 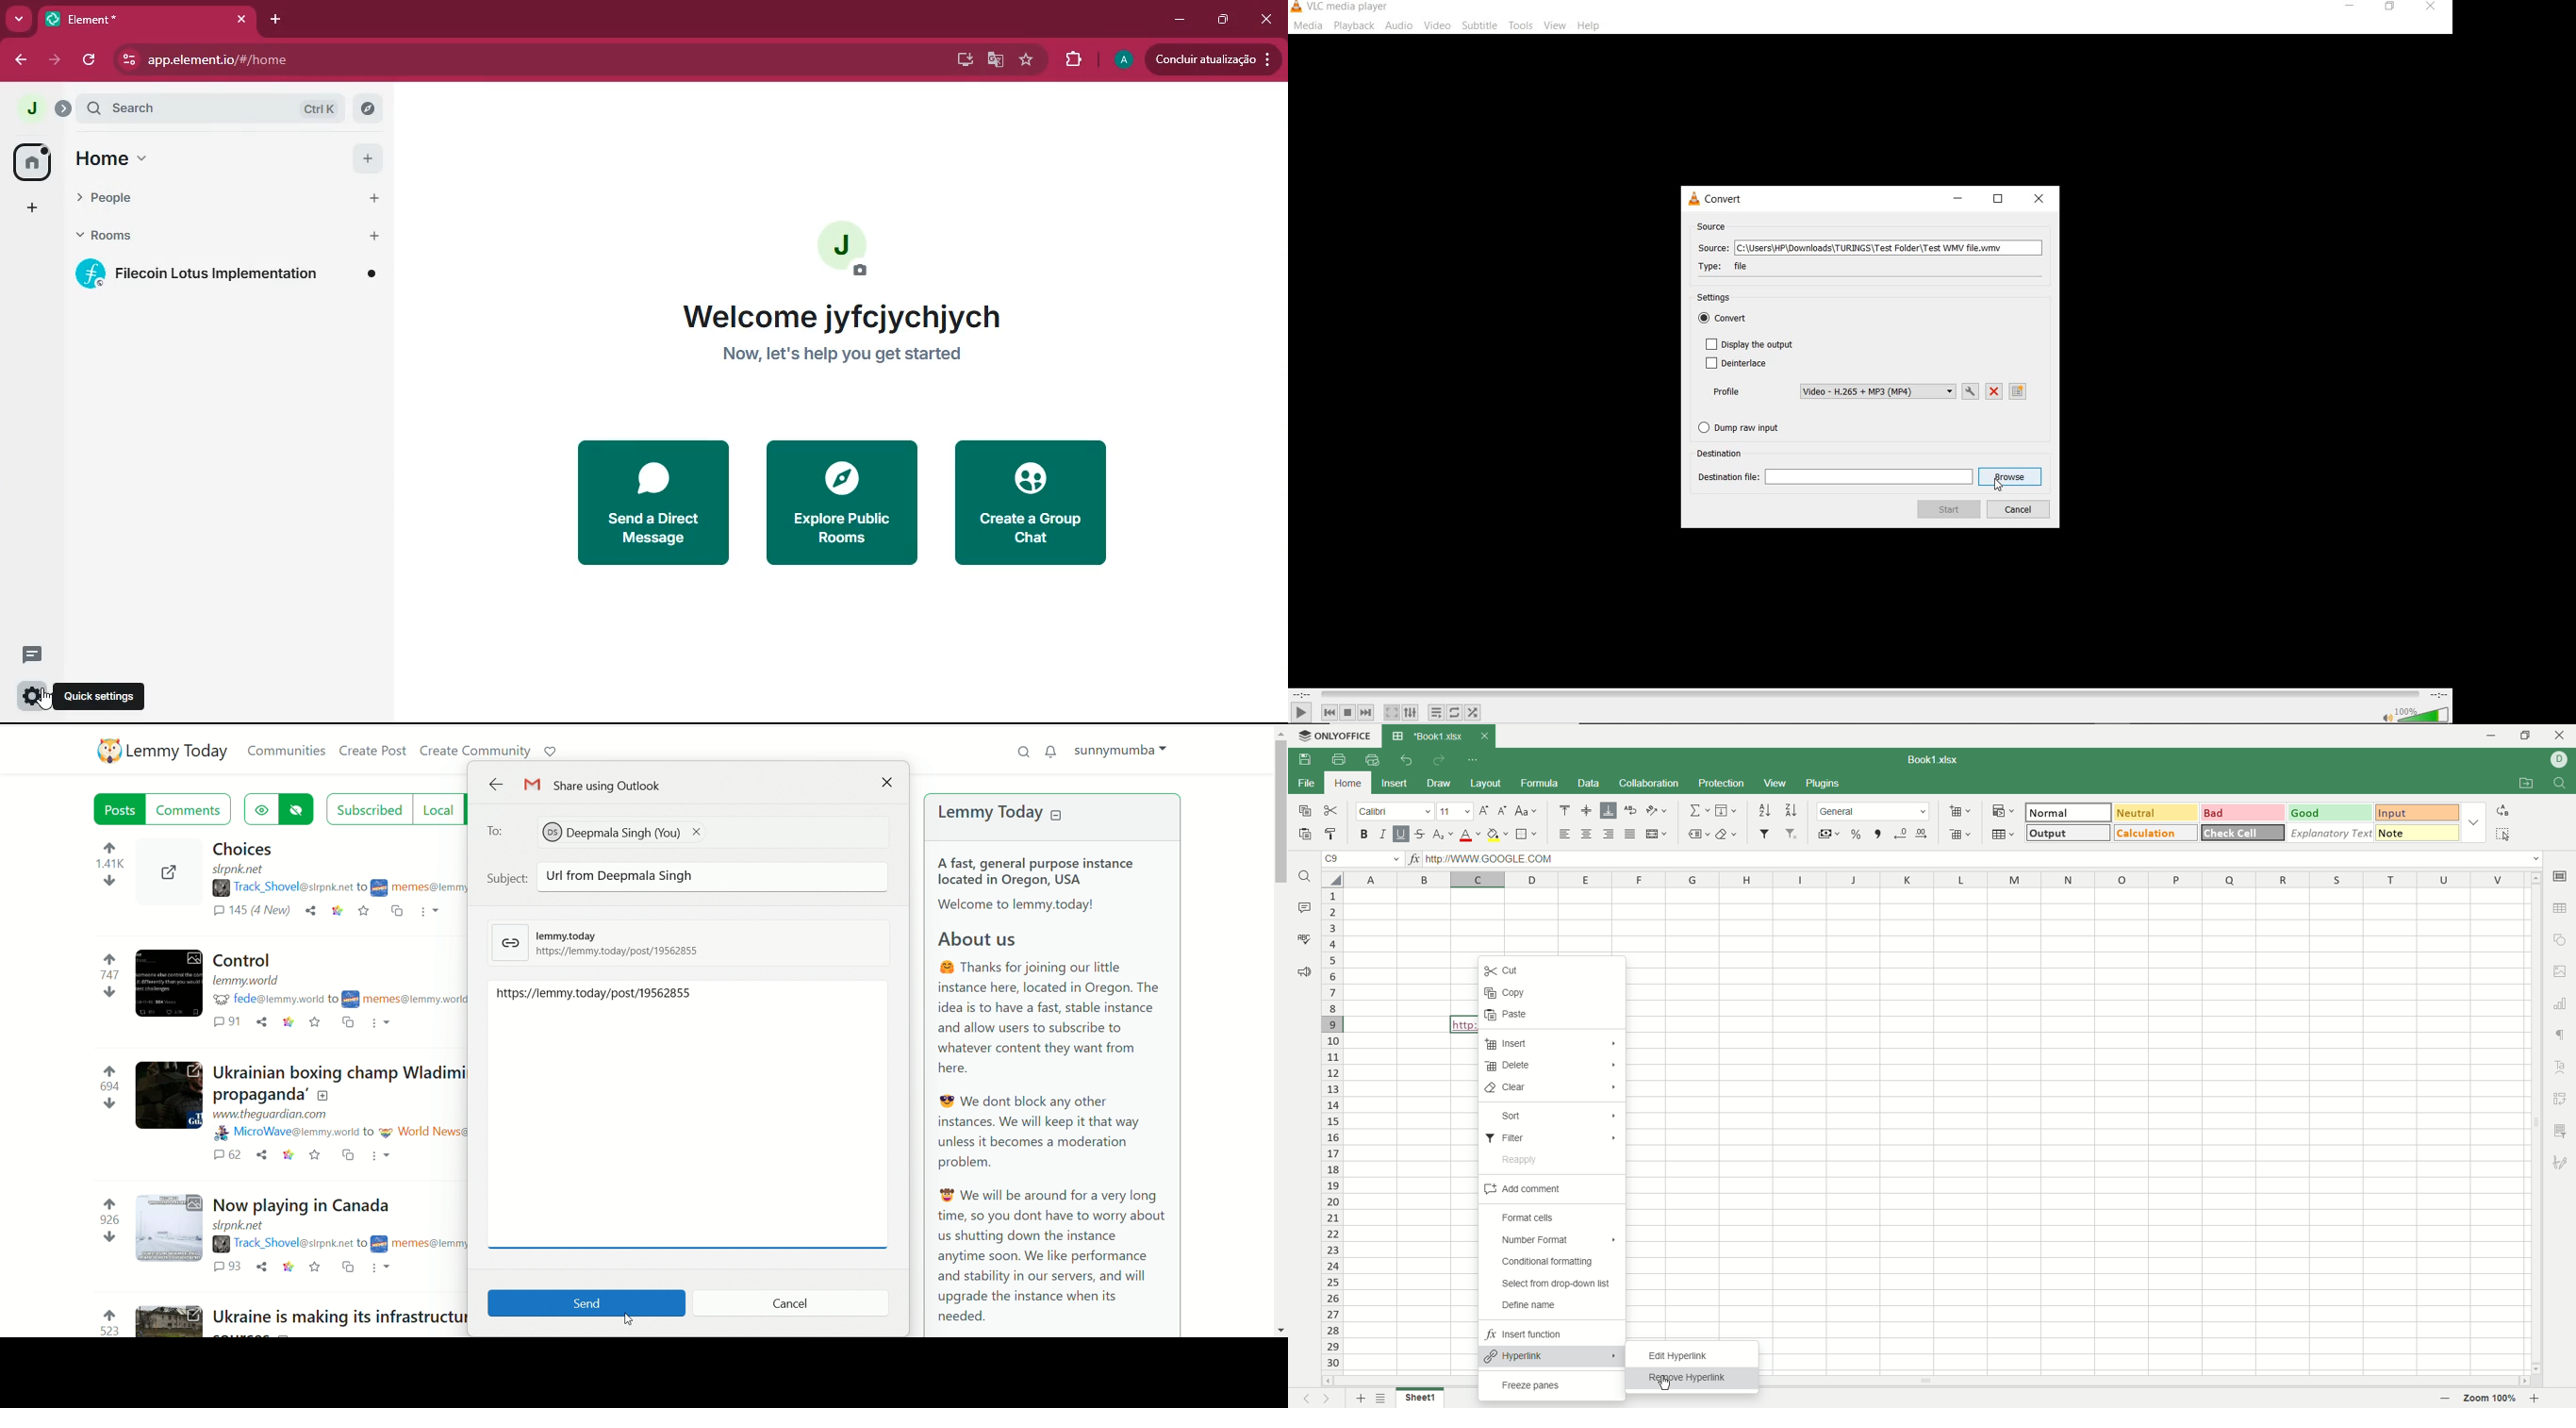 What do you see at coordinates (1869, 694) in the screenshot?
I see `seek bar` at bounding box center [1869, 694].